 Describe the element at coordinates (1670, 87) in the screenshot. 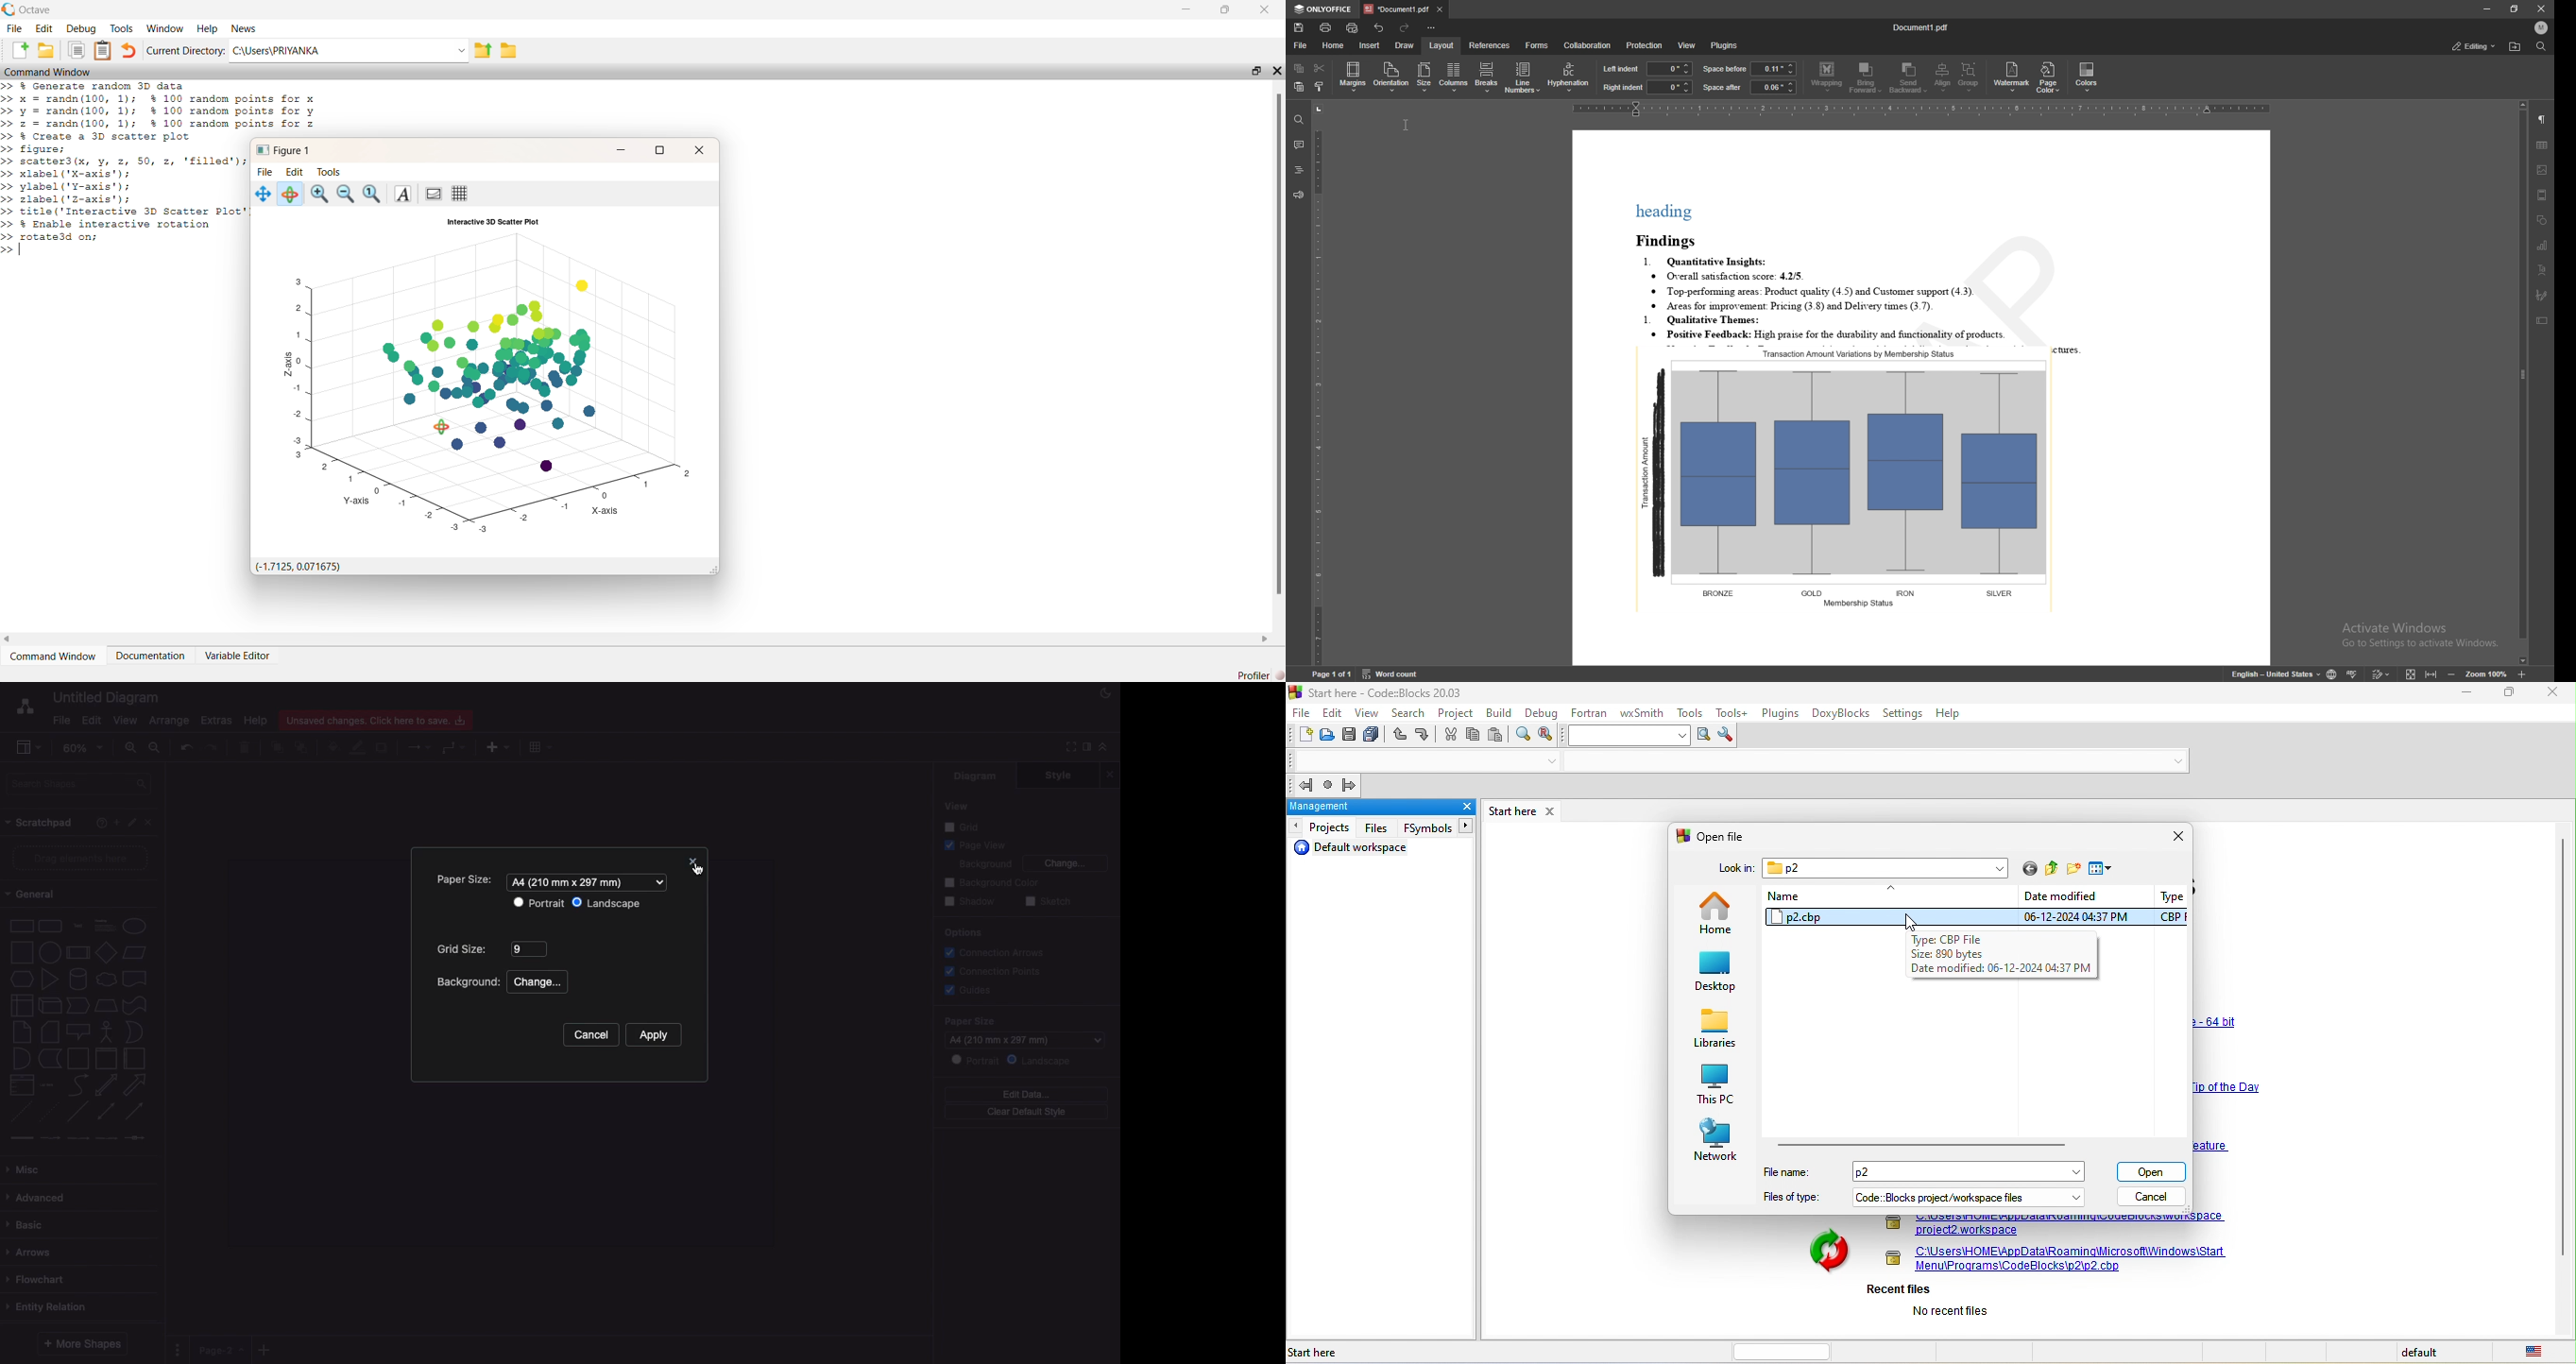

I see `input right indent` at that location.